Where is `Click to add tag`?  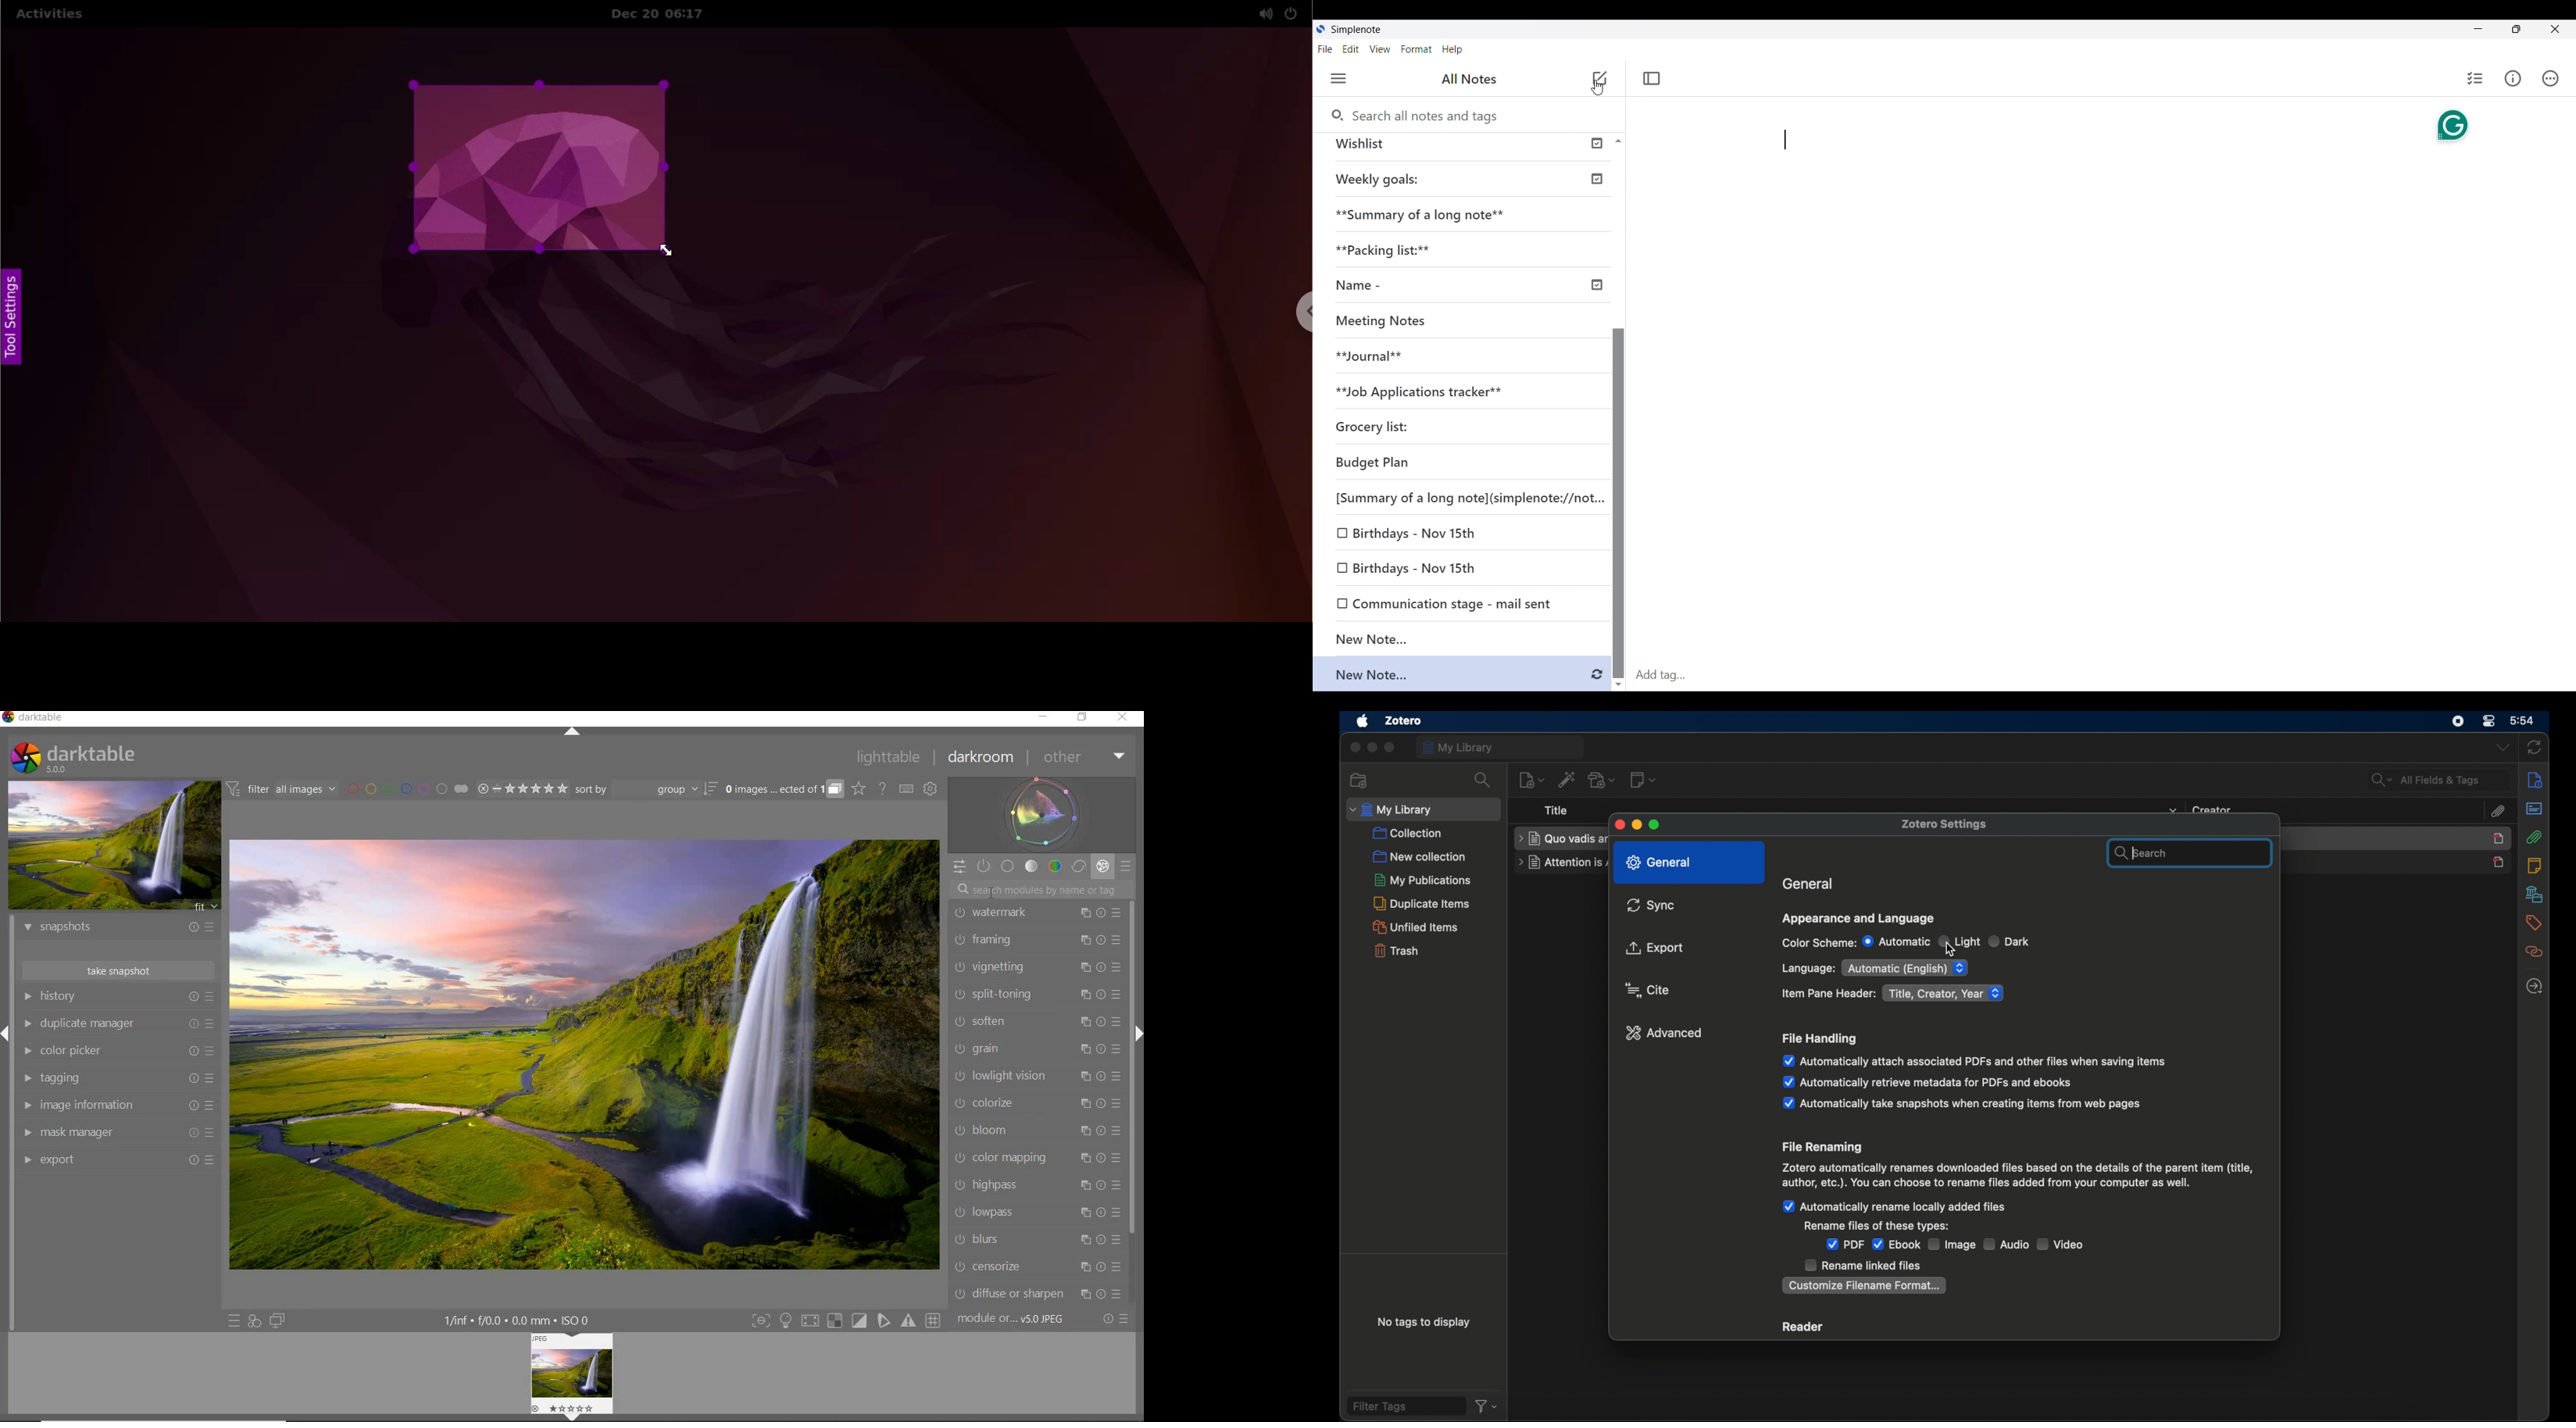
Click to add tag is located at coordinates (2104, 674).